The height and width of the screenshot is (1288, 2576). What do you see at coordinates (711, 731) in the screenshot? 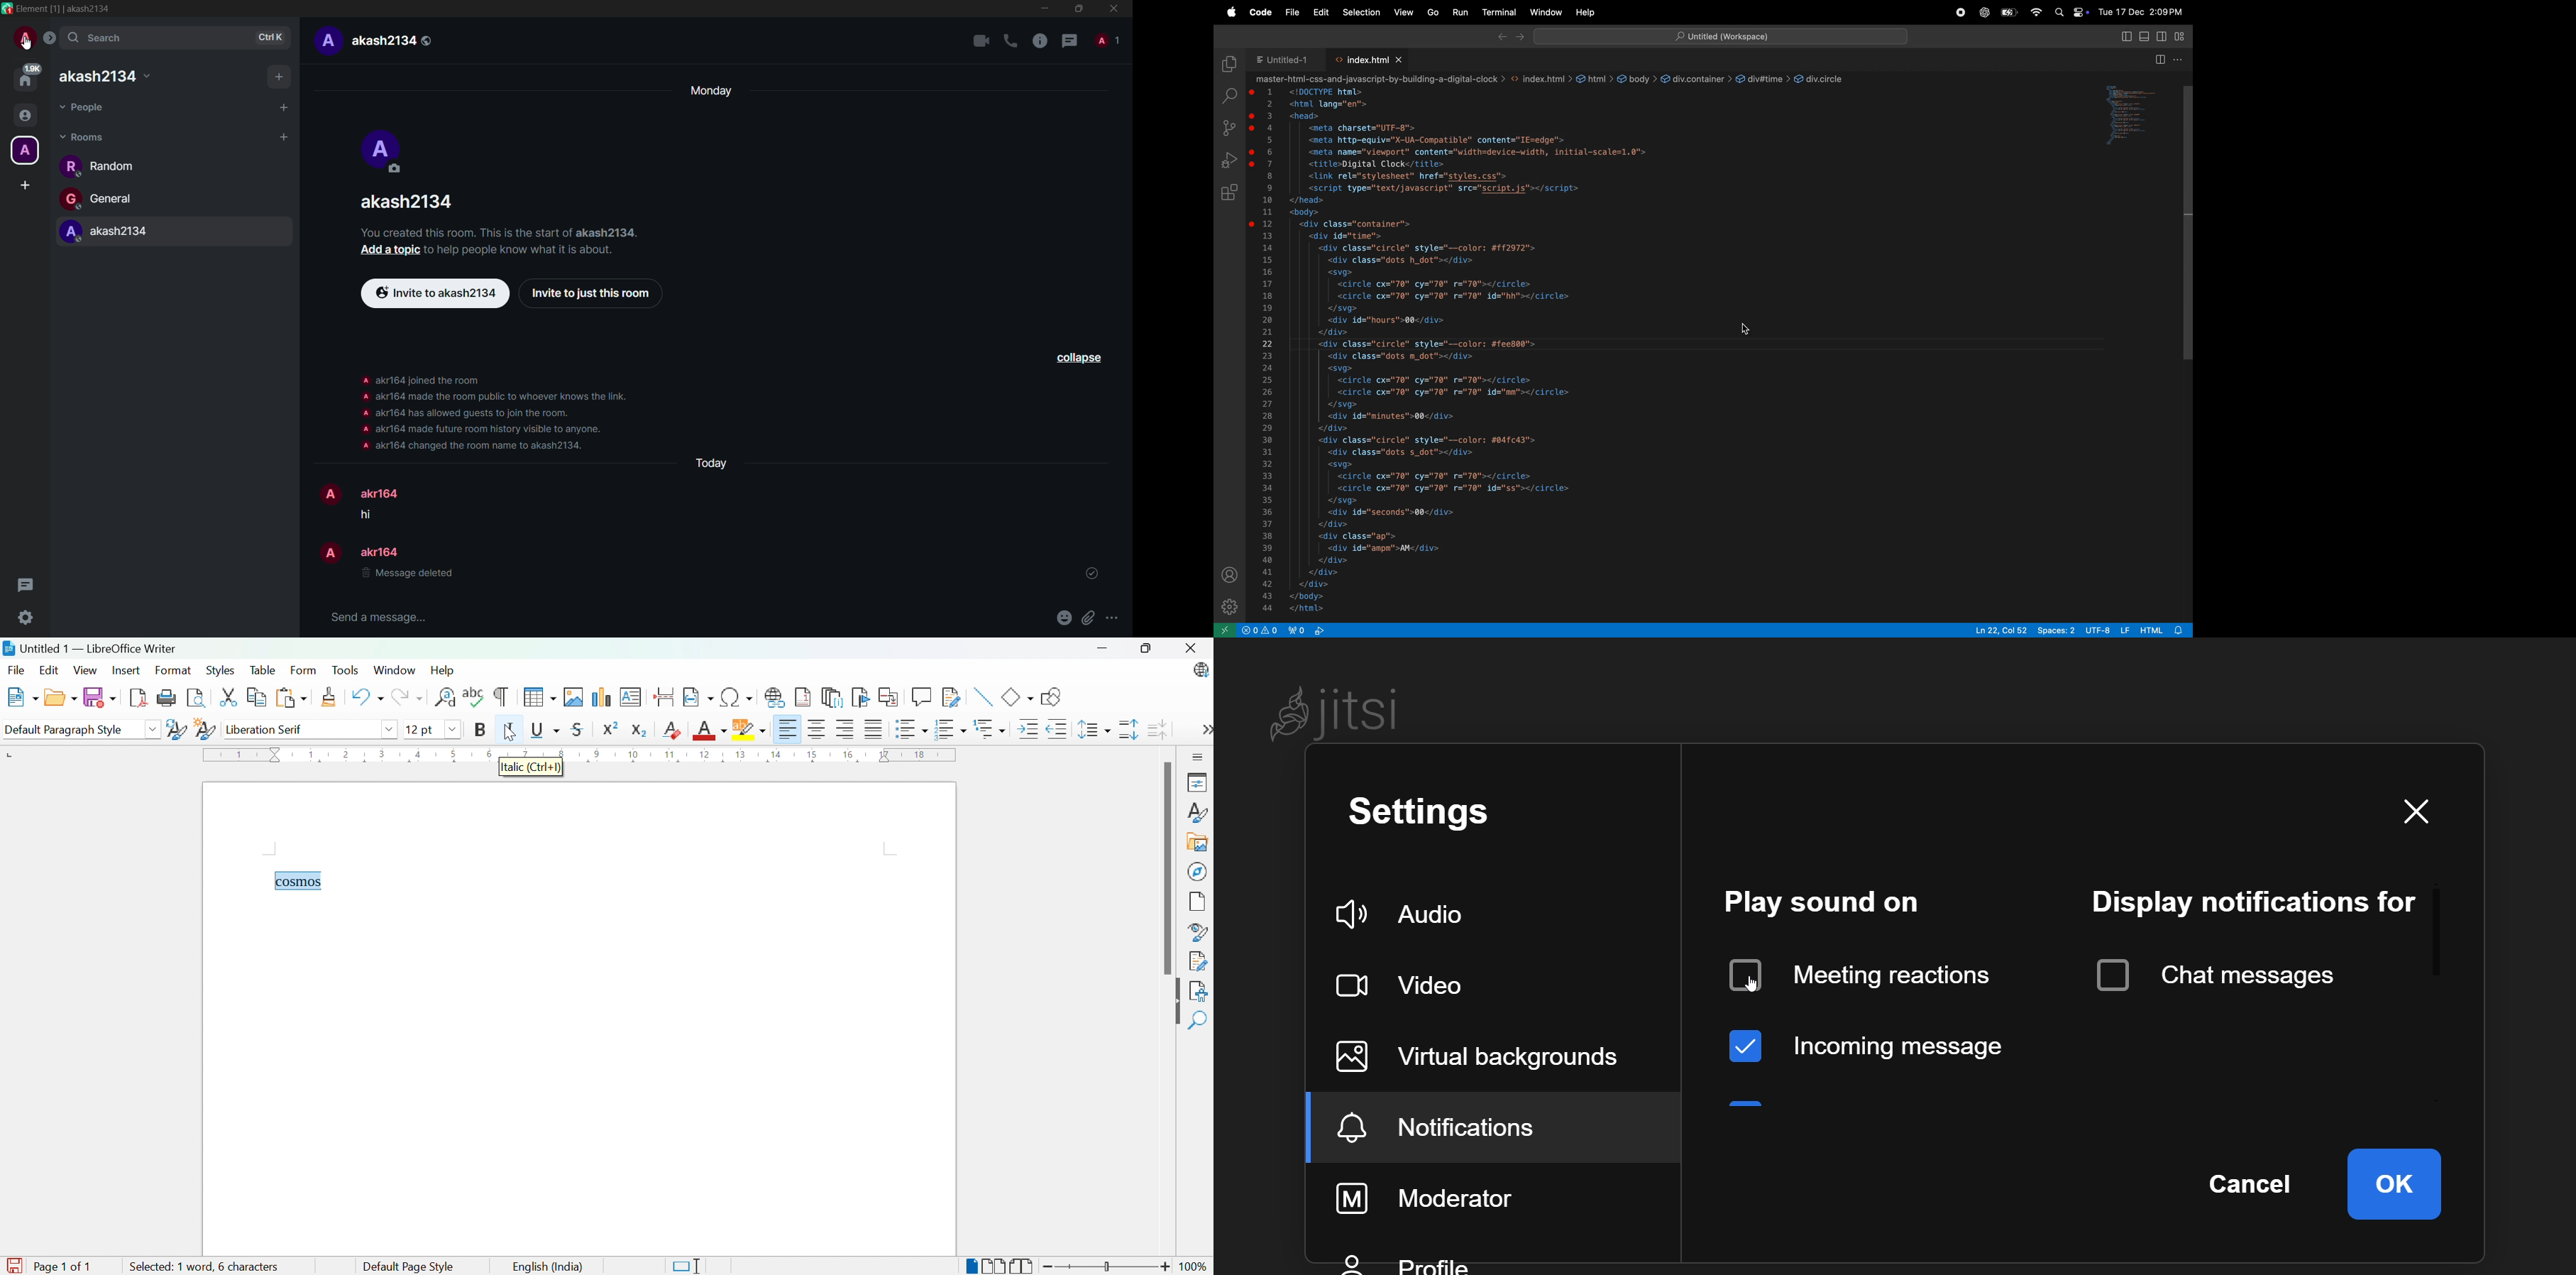
I see `Font color` at bounding box center [711, 731].